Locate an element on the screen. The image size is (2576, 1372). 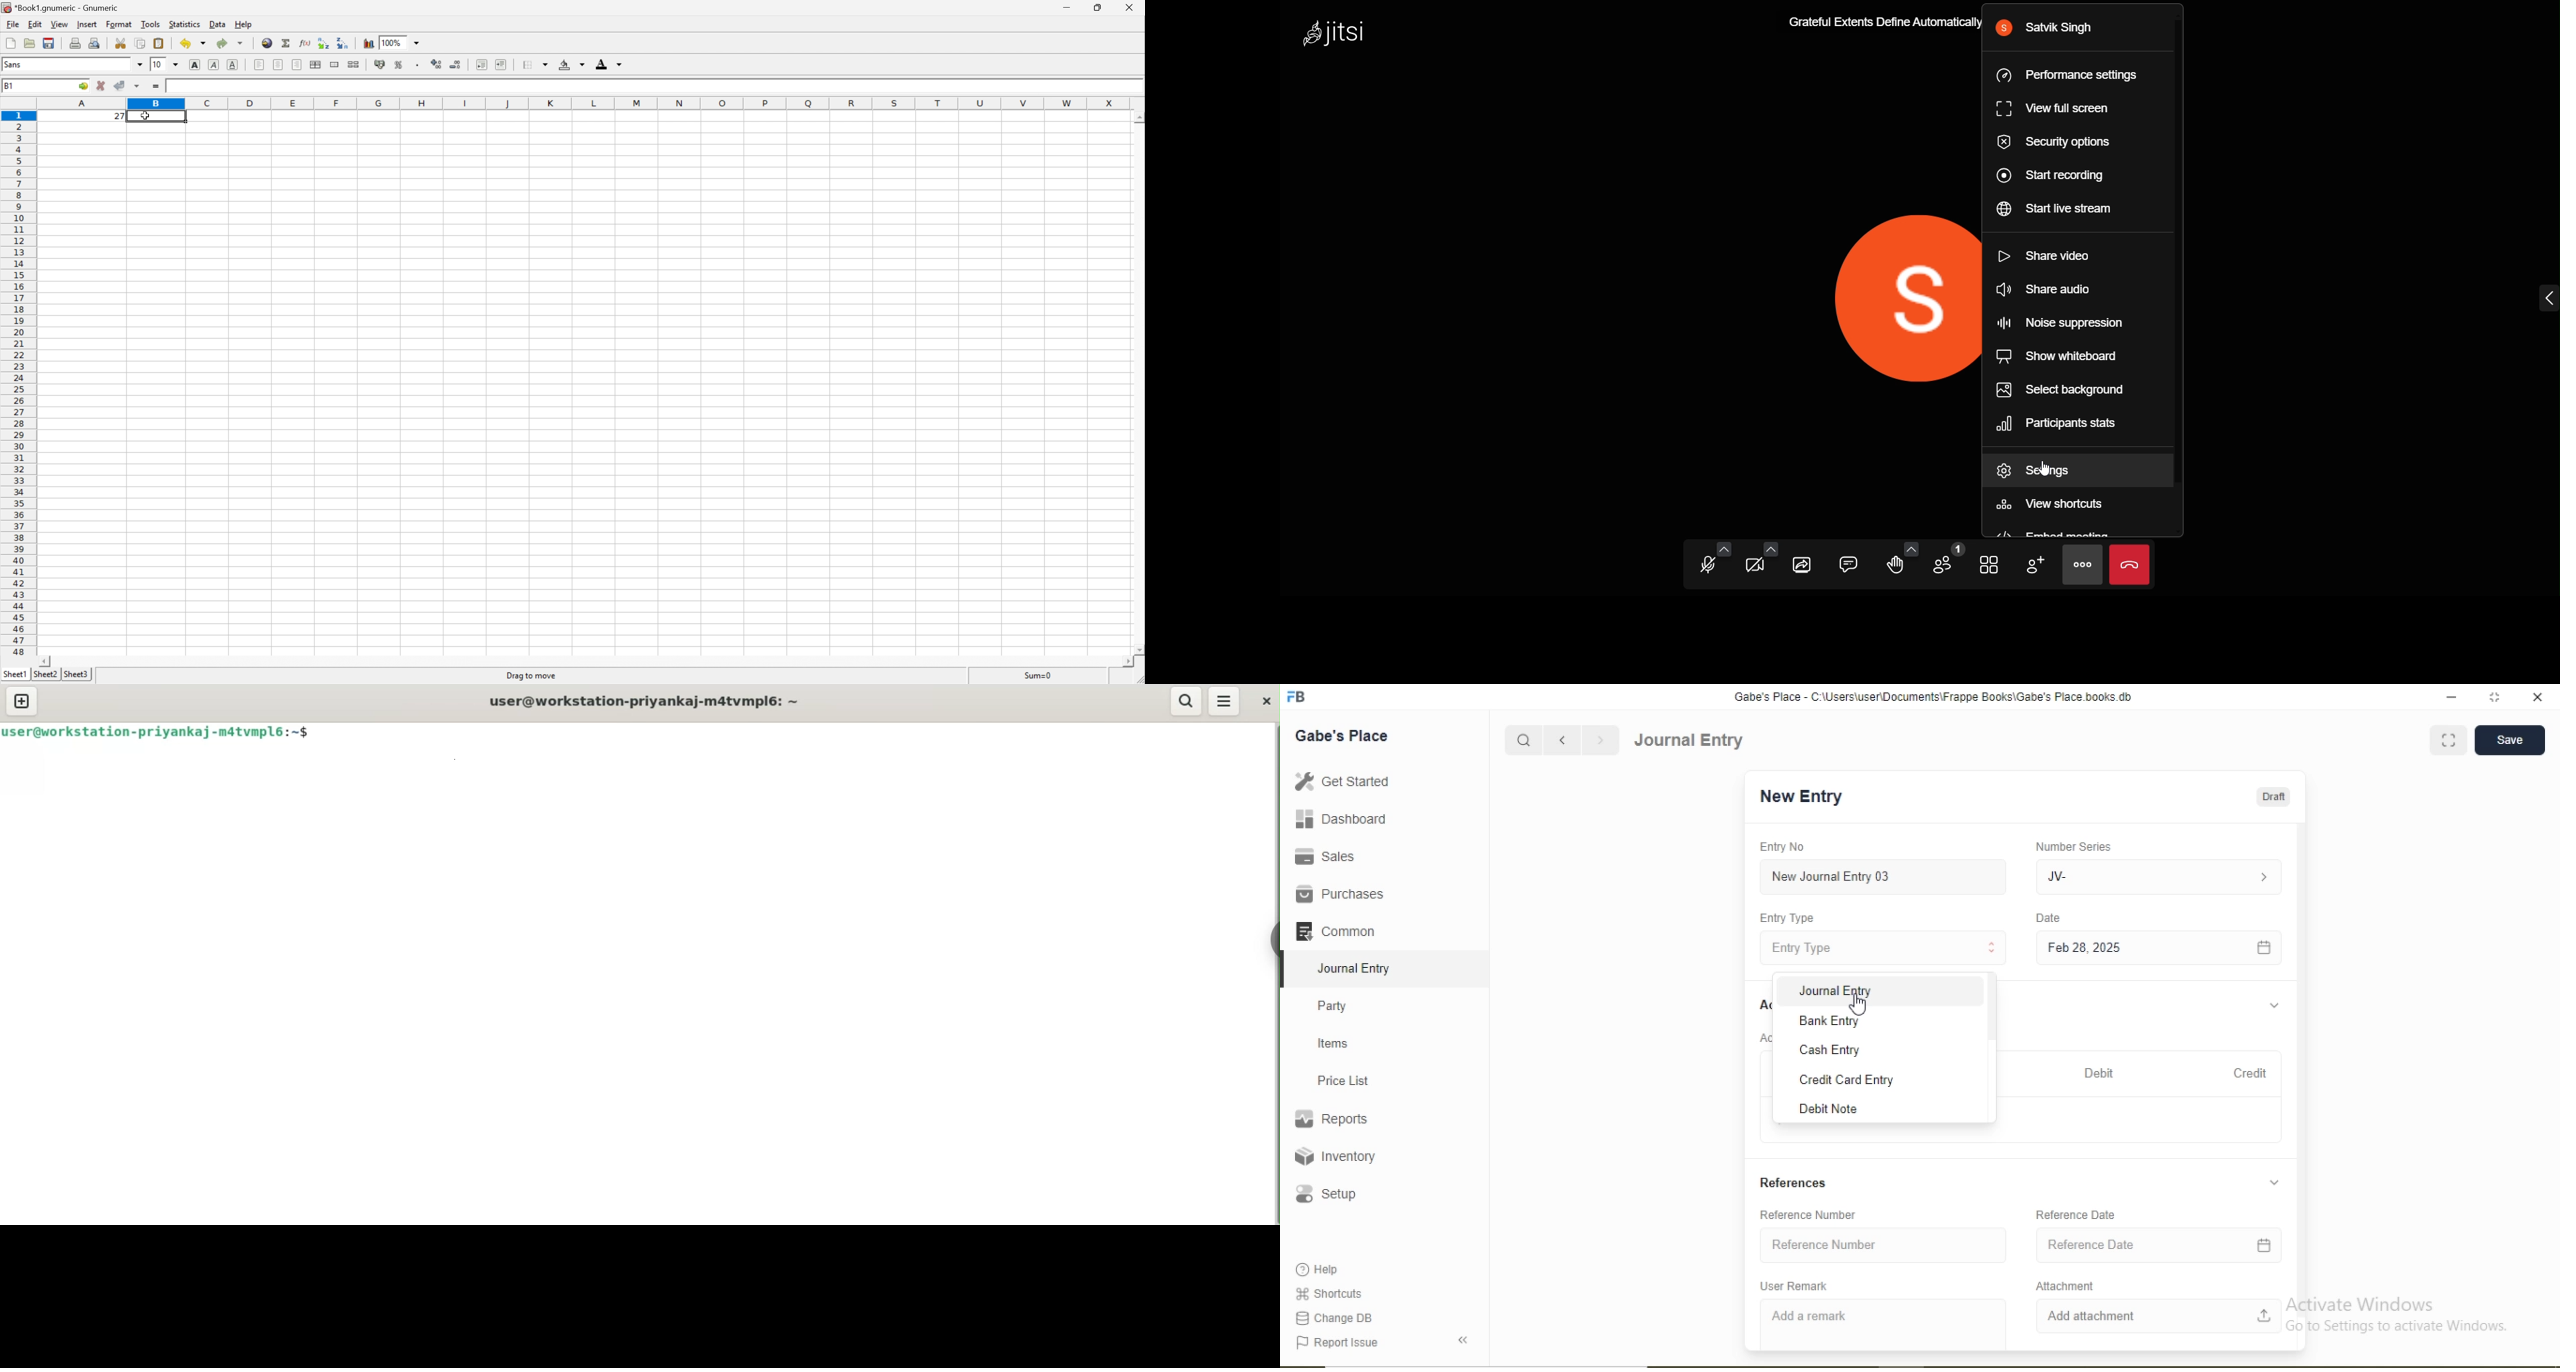
Number Series is located at coordinates (2073, 847).